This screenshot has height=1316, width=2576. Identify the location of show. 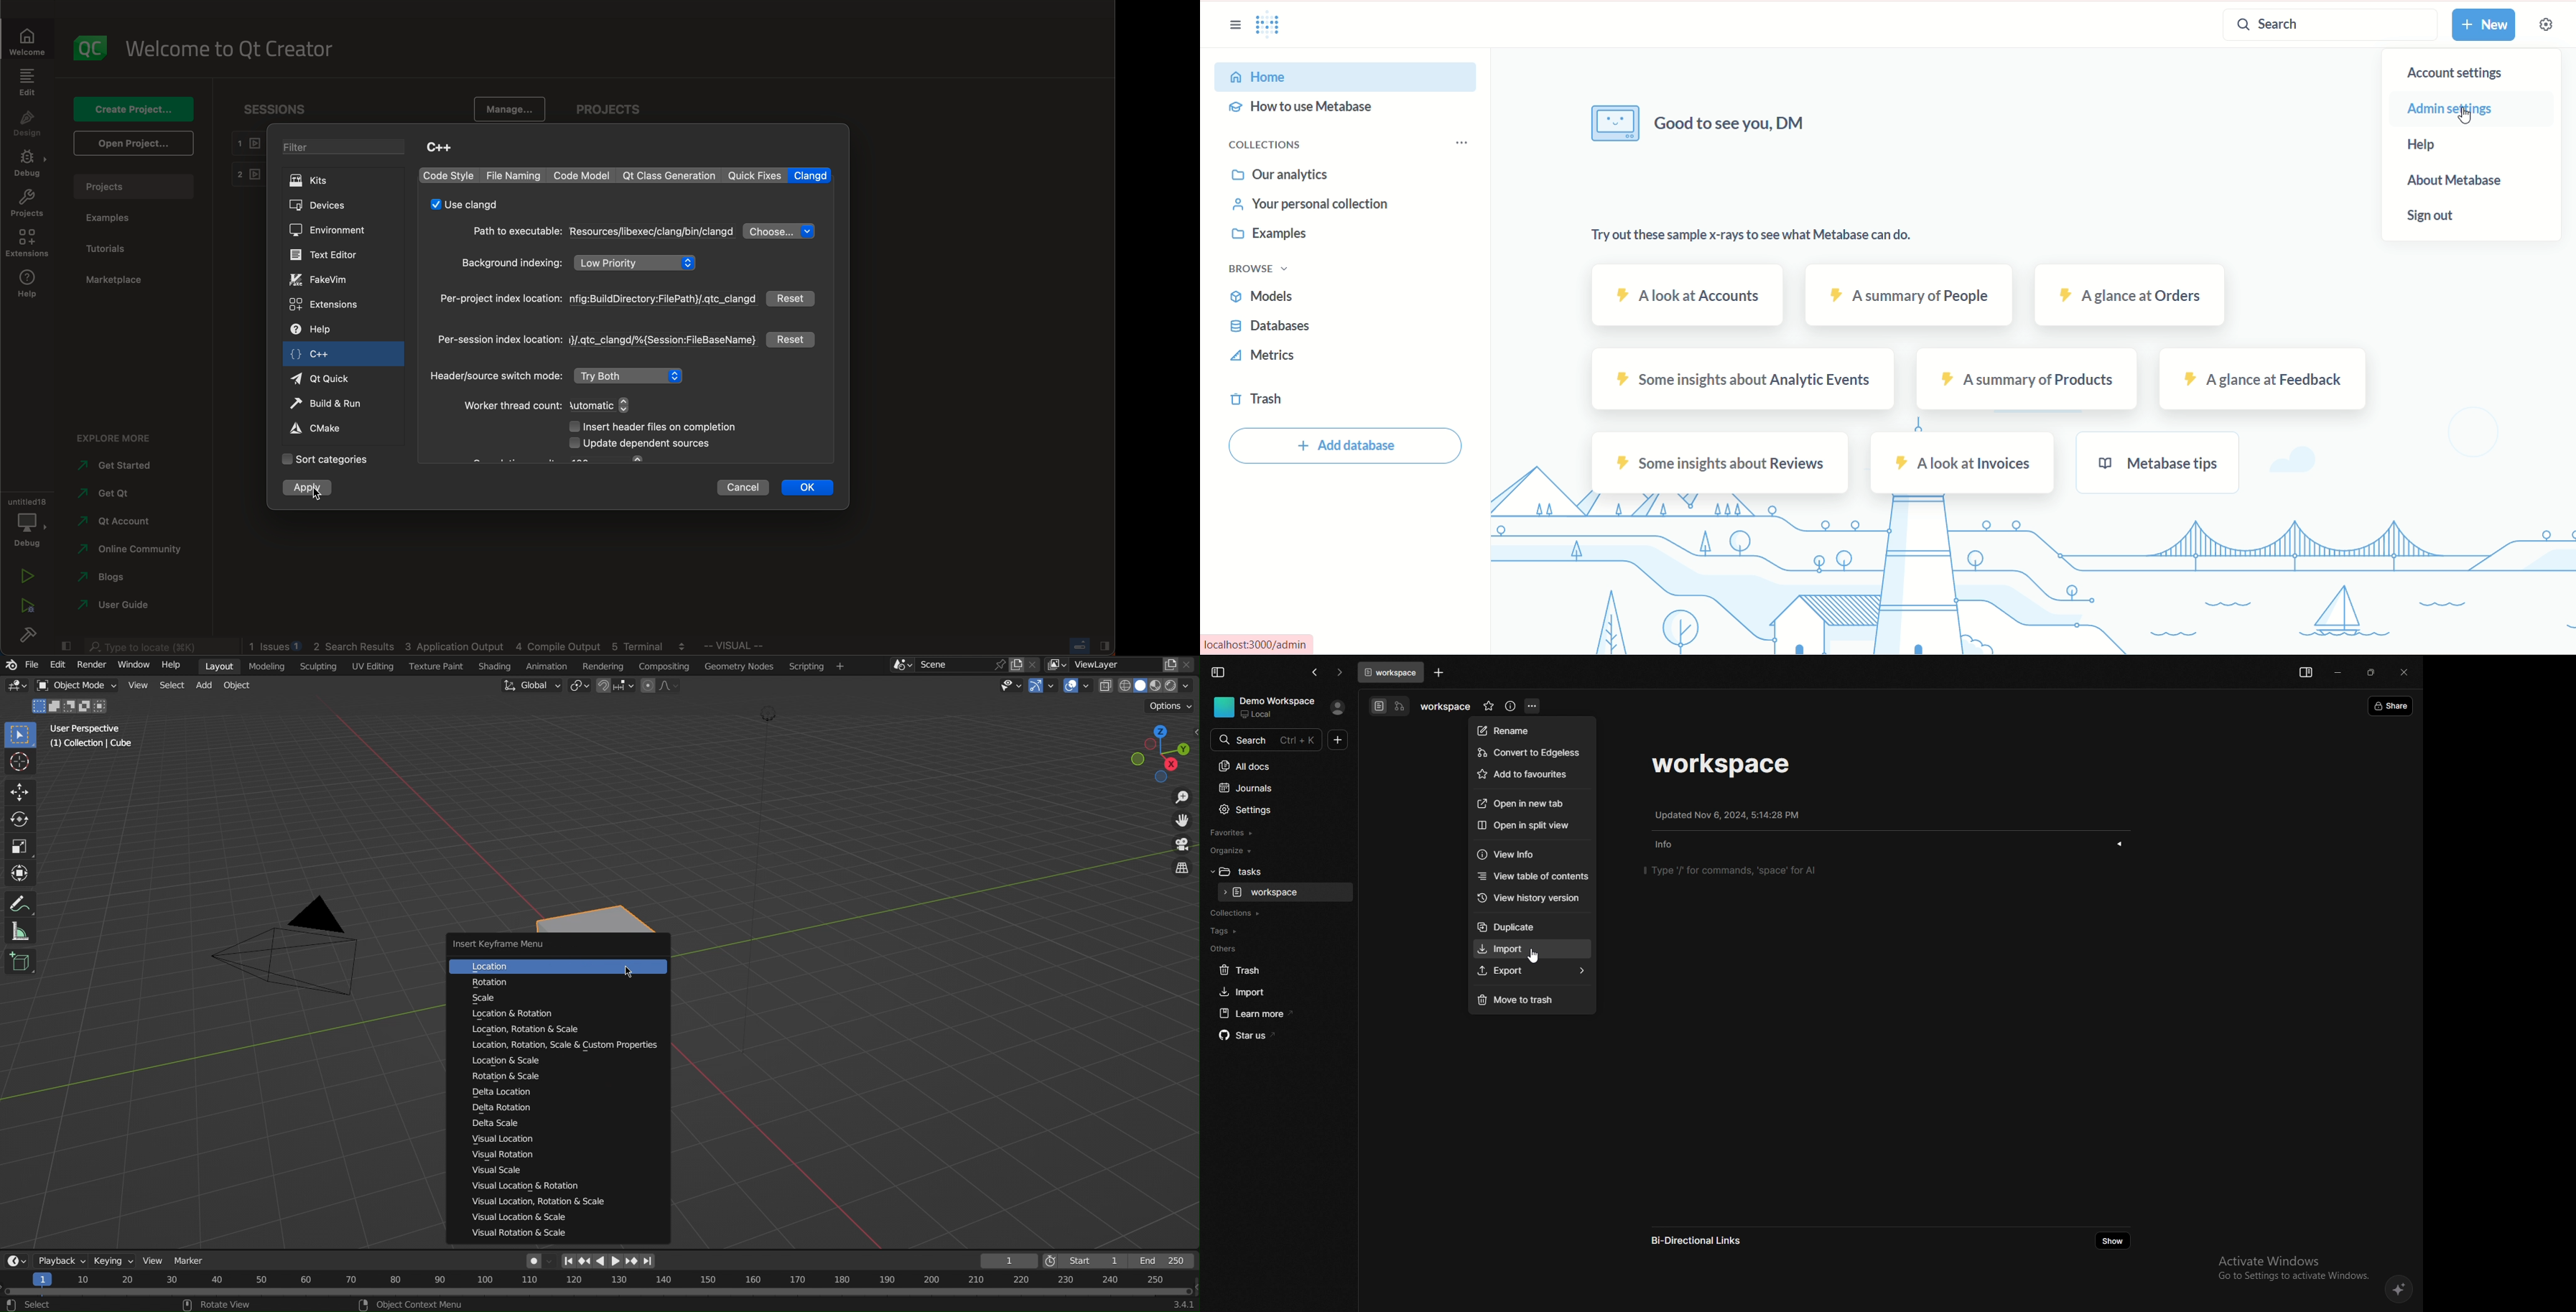
(2112, 1241).